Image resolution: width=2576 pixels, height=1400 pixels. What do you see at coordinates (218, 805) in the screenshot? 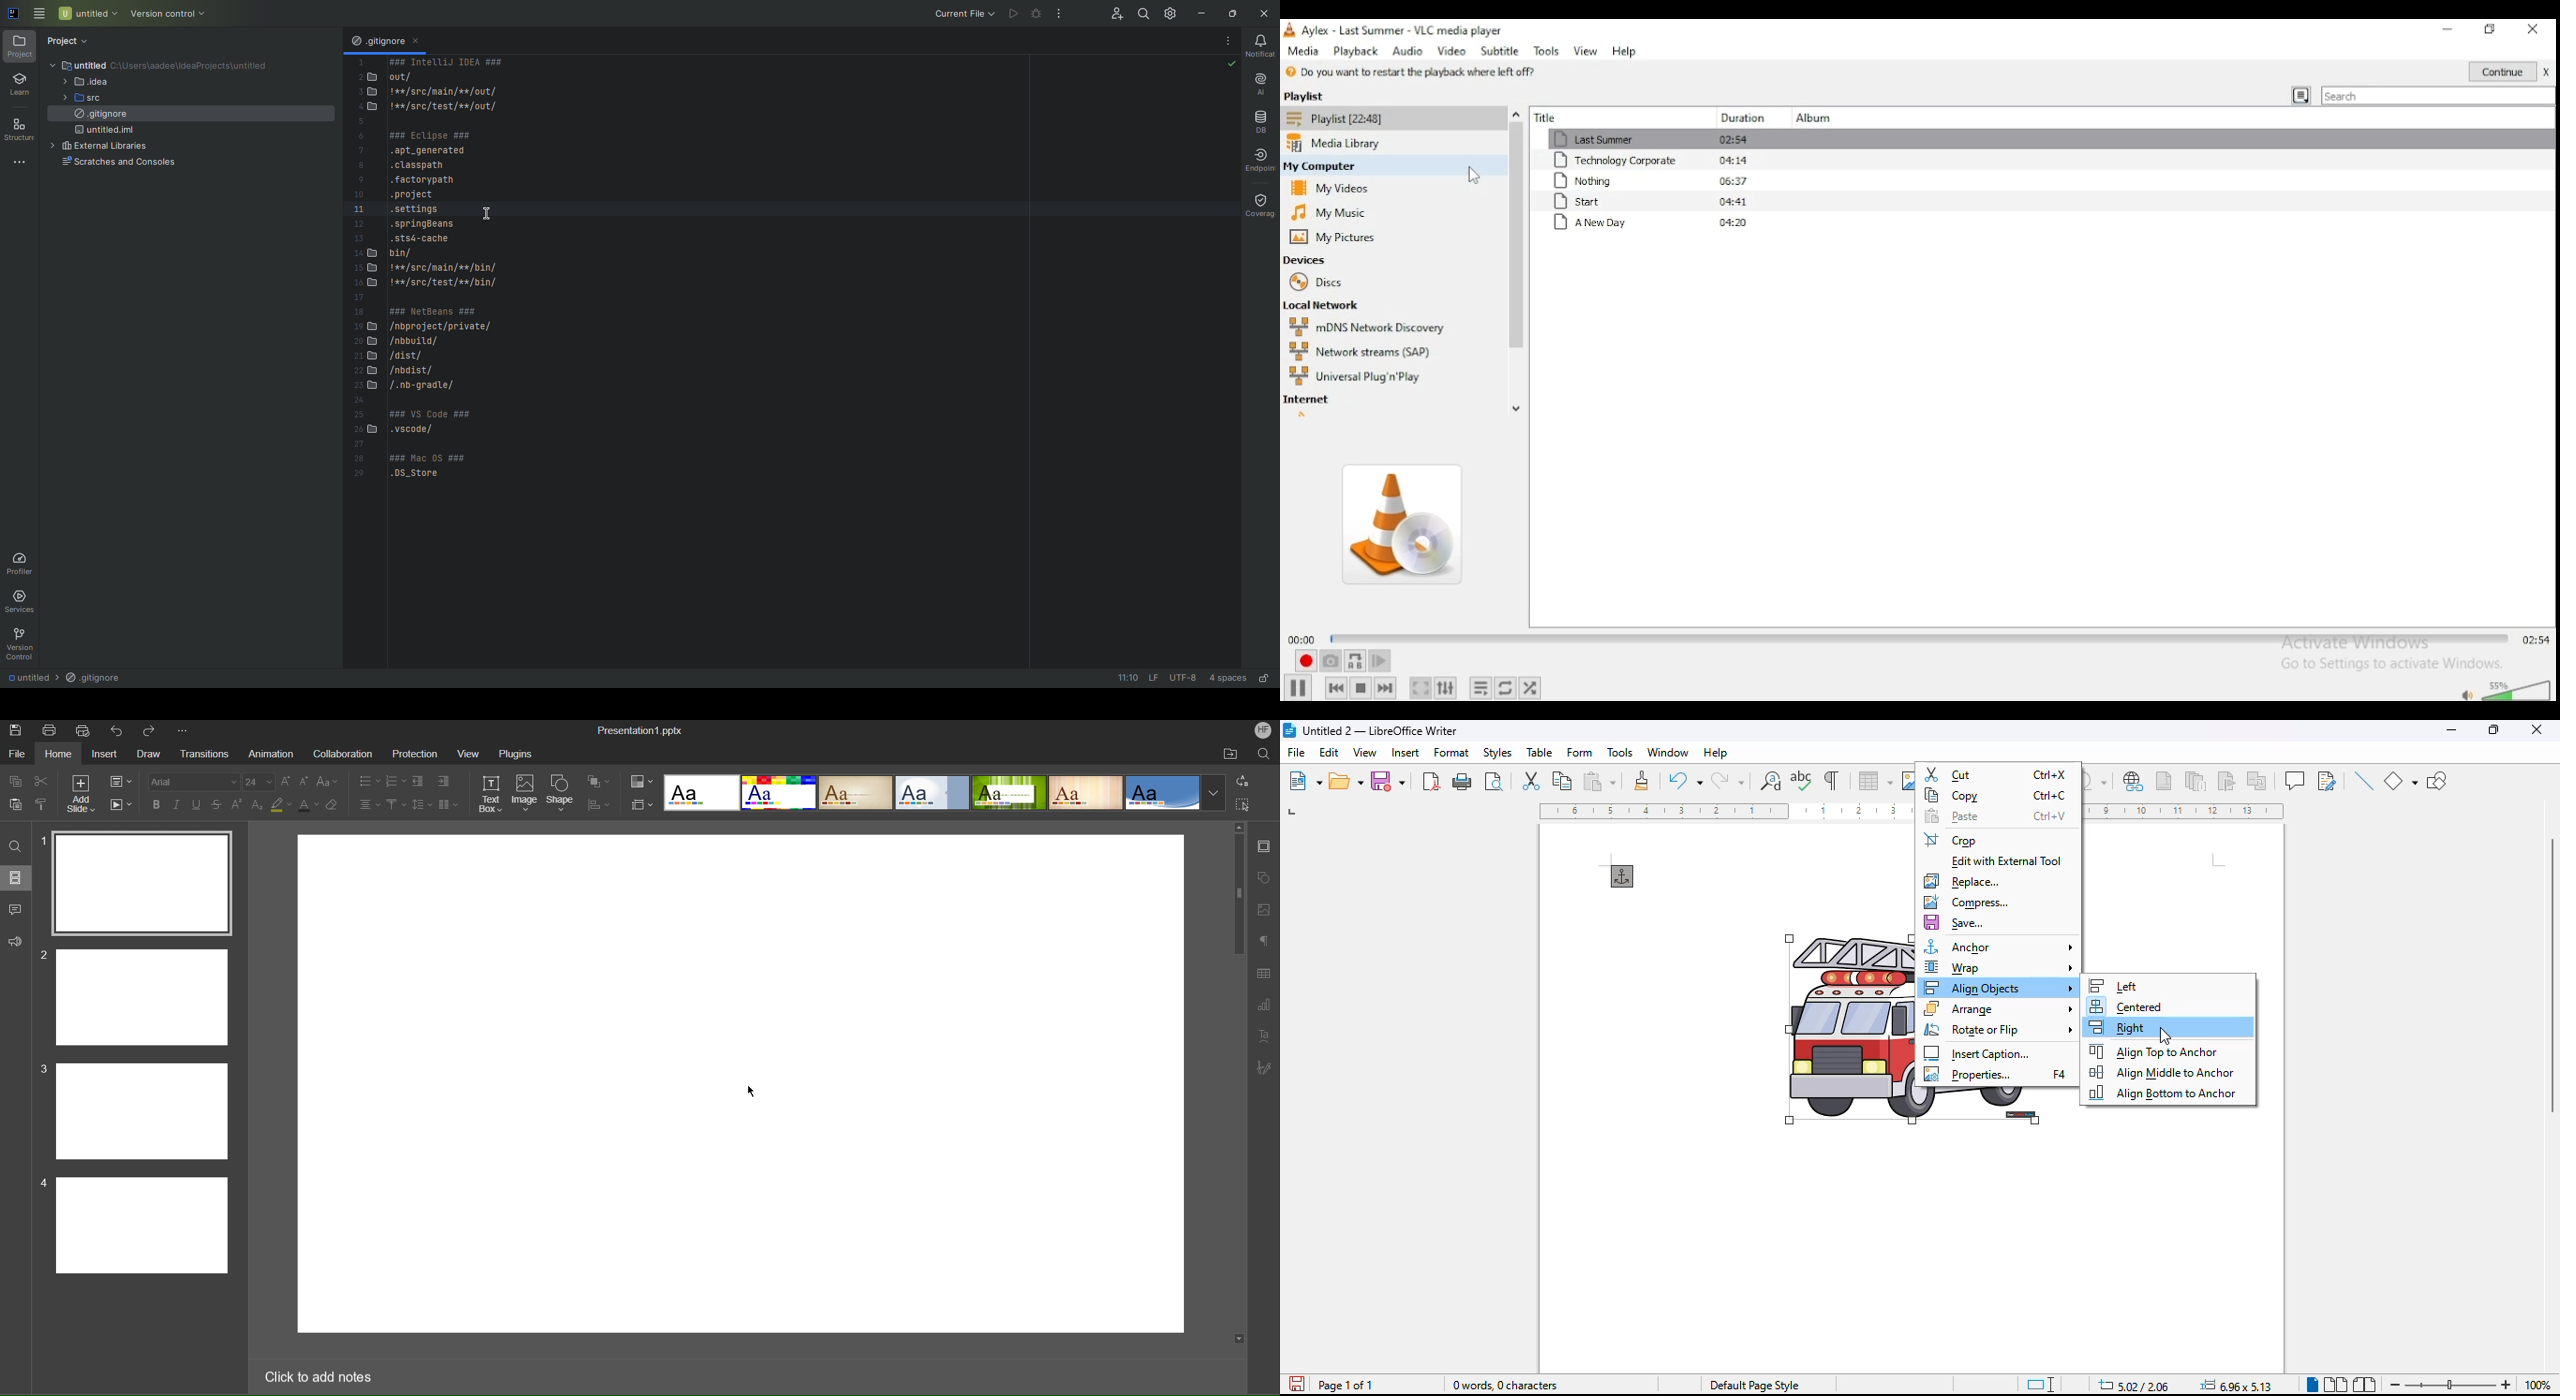
I see `strikethrough` at bounding box center [218, 805].